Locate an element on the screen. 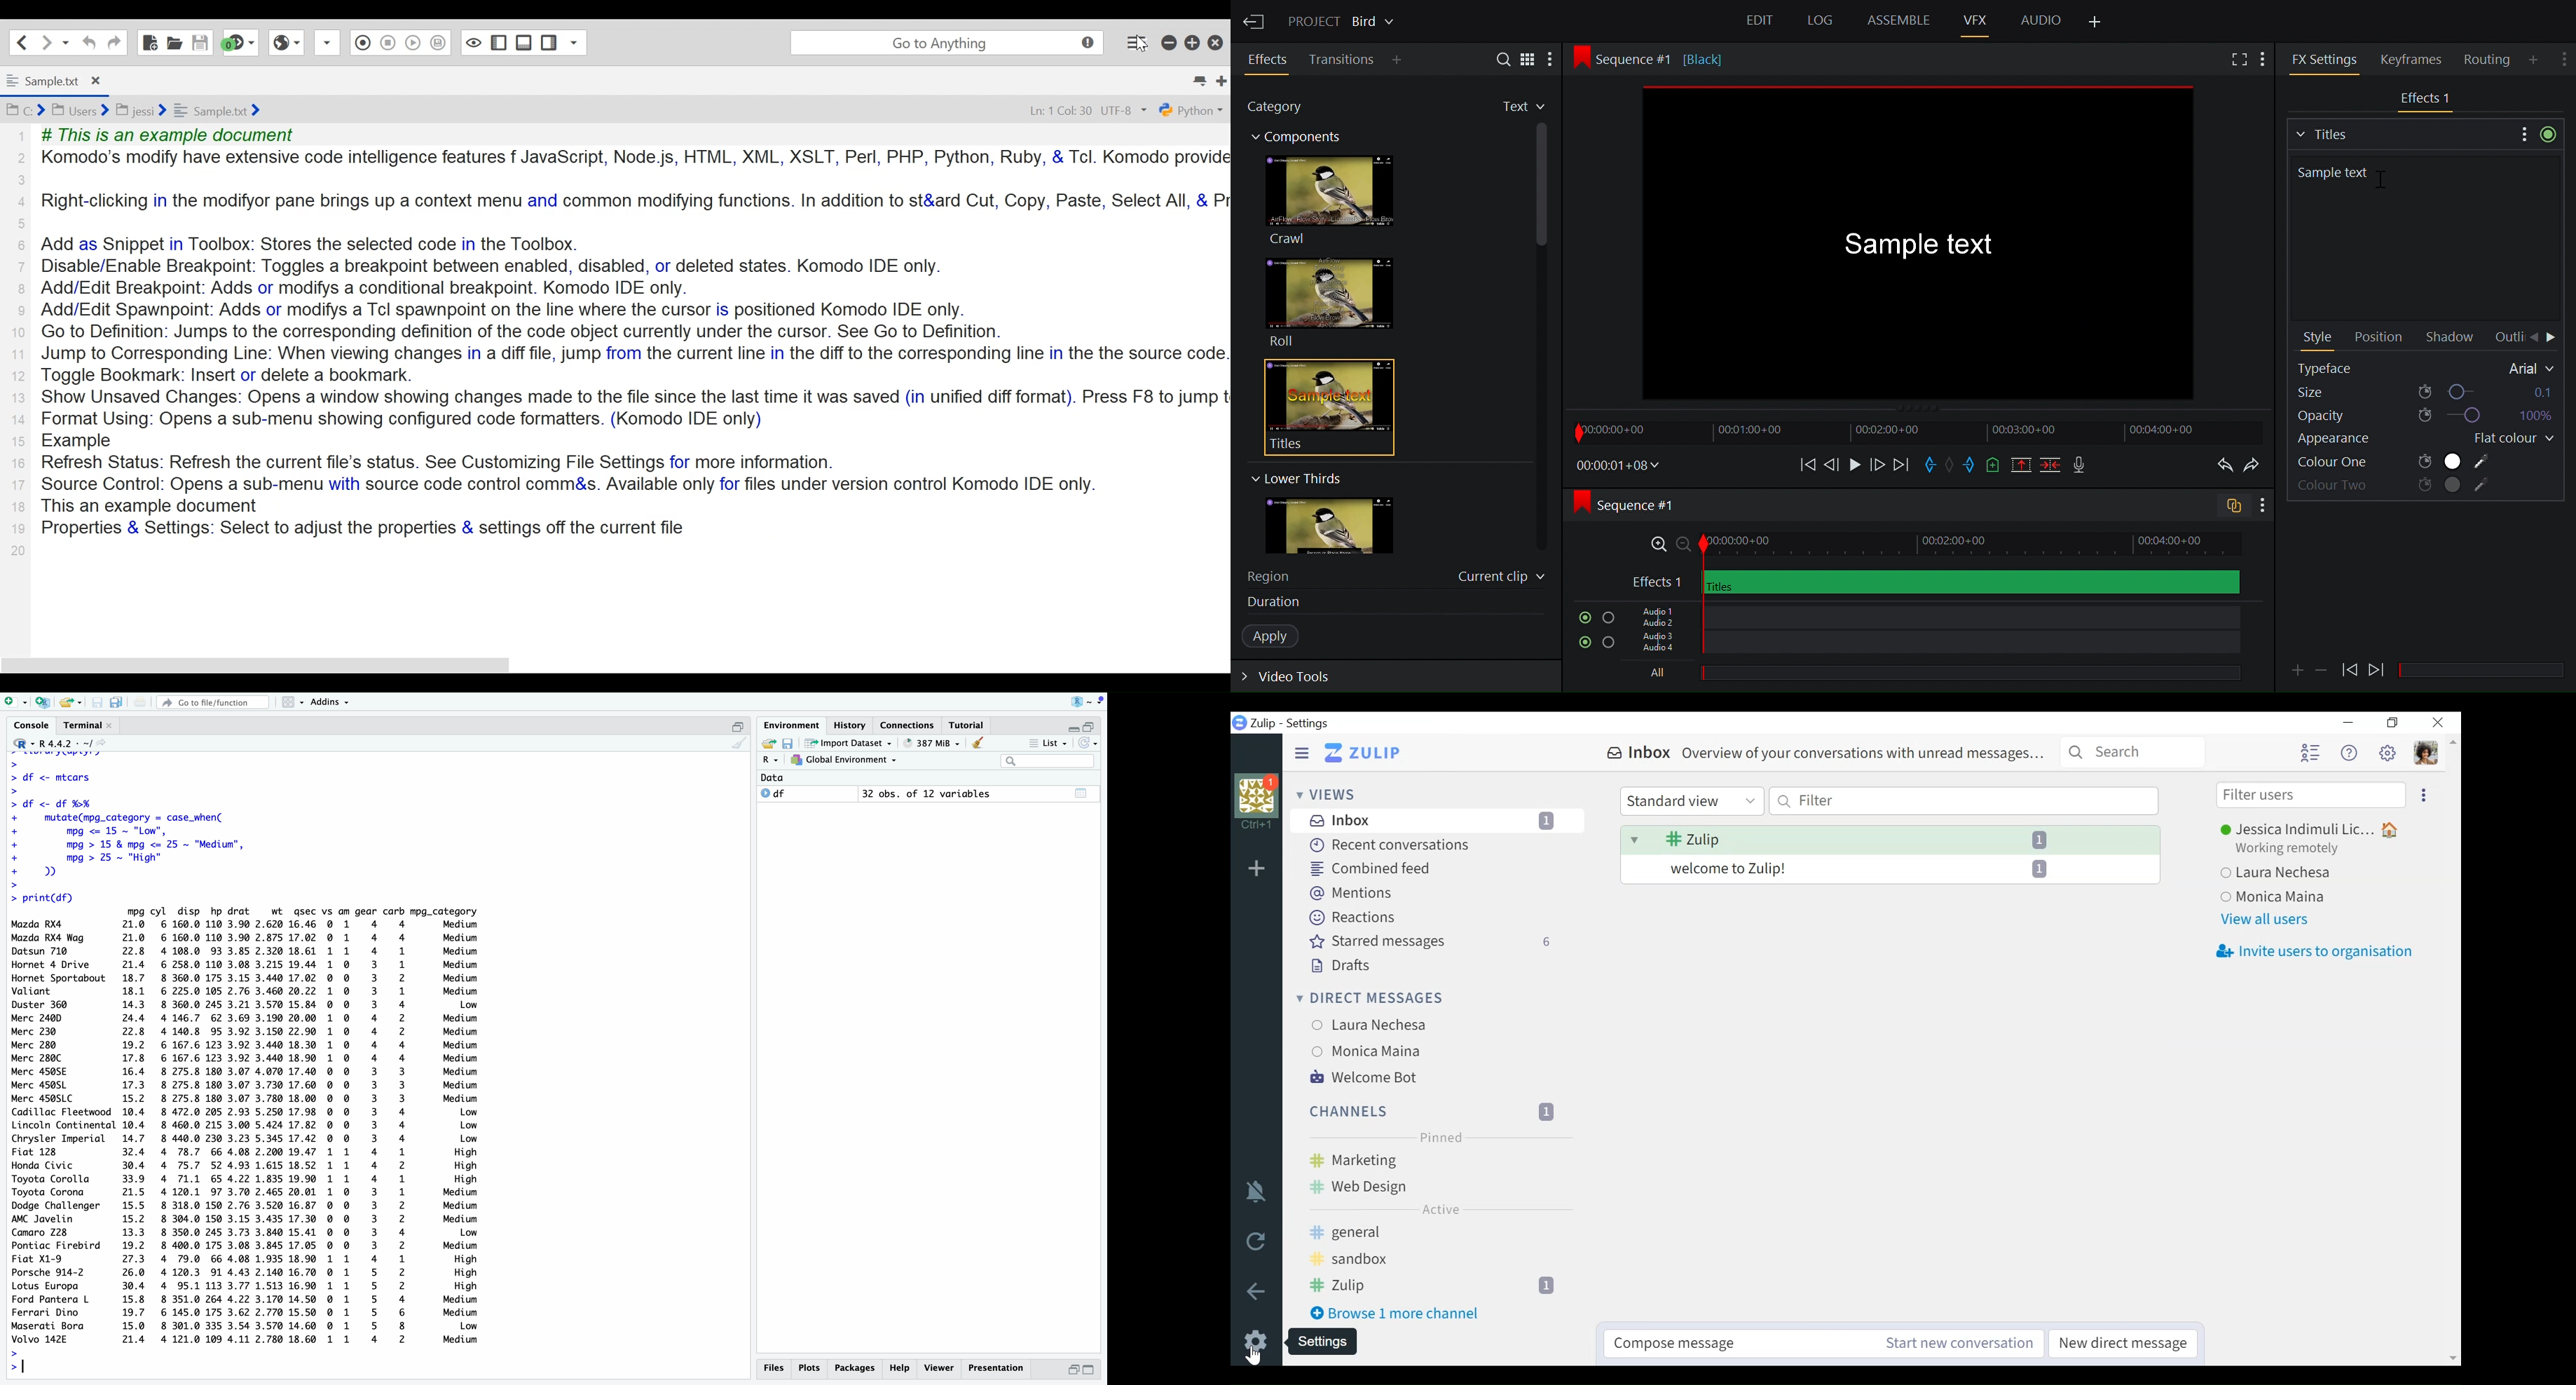 This screenshot has height=1400, width=2576. files is located at coordinates (775, 1369).